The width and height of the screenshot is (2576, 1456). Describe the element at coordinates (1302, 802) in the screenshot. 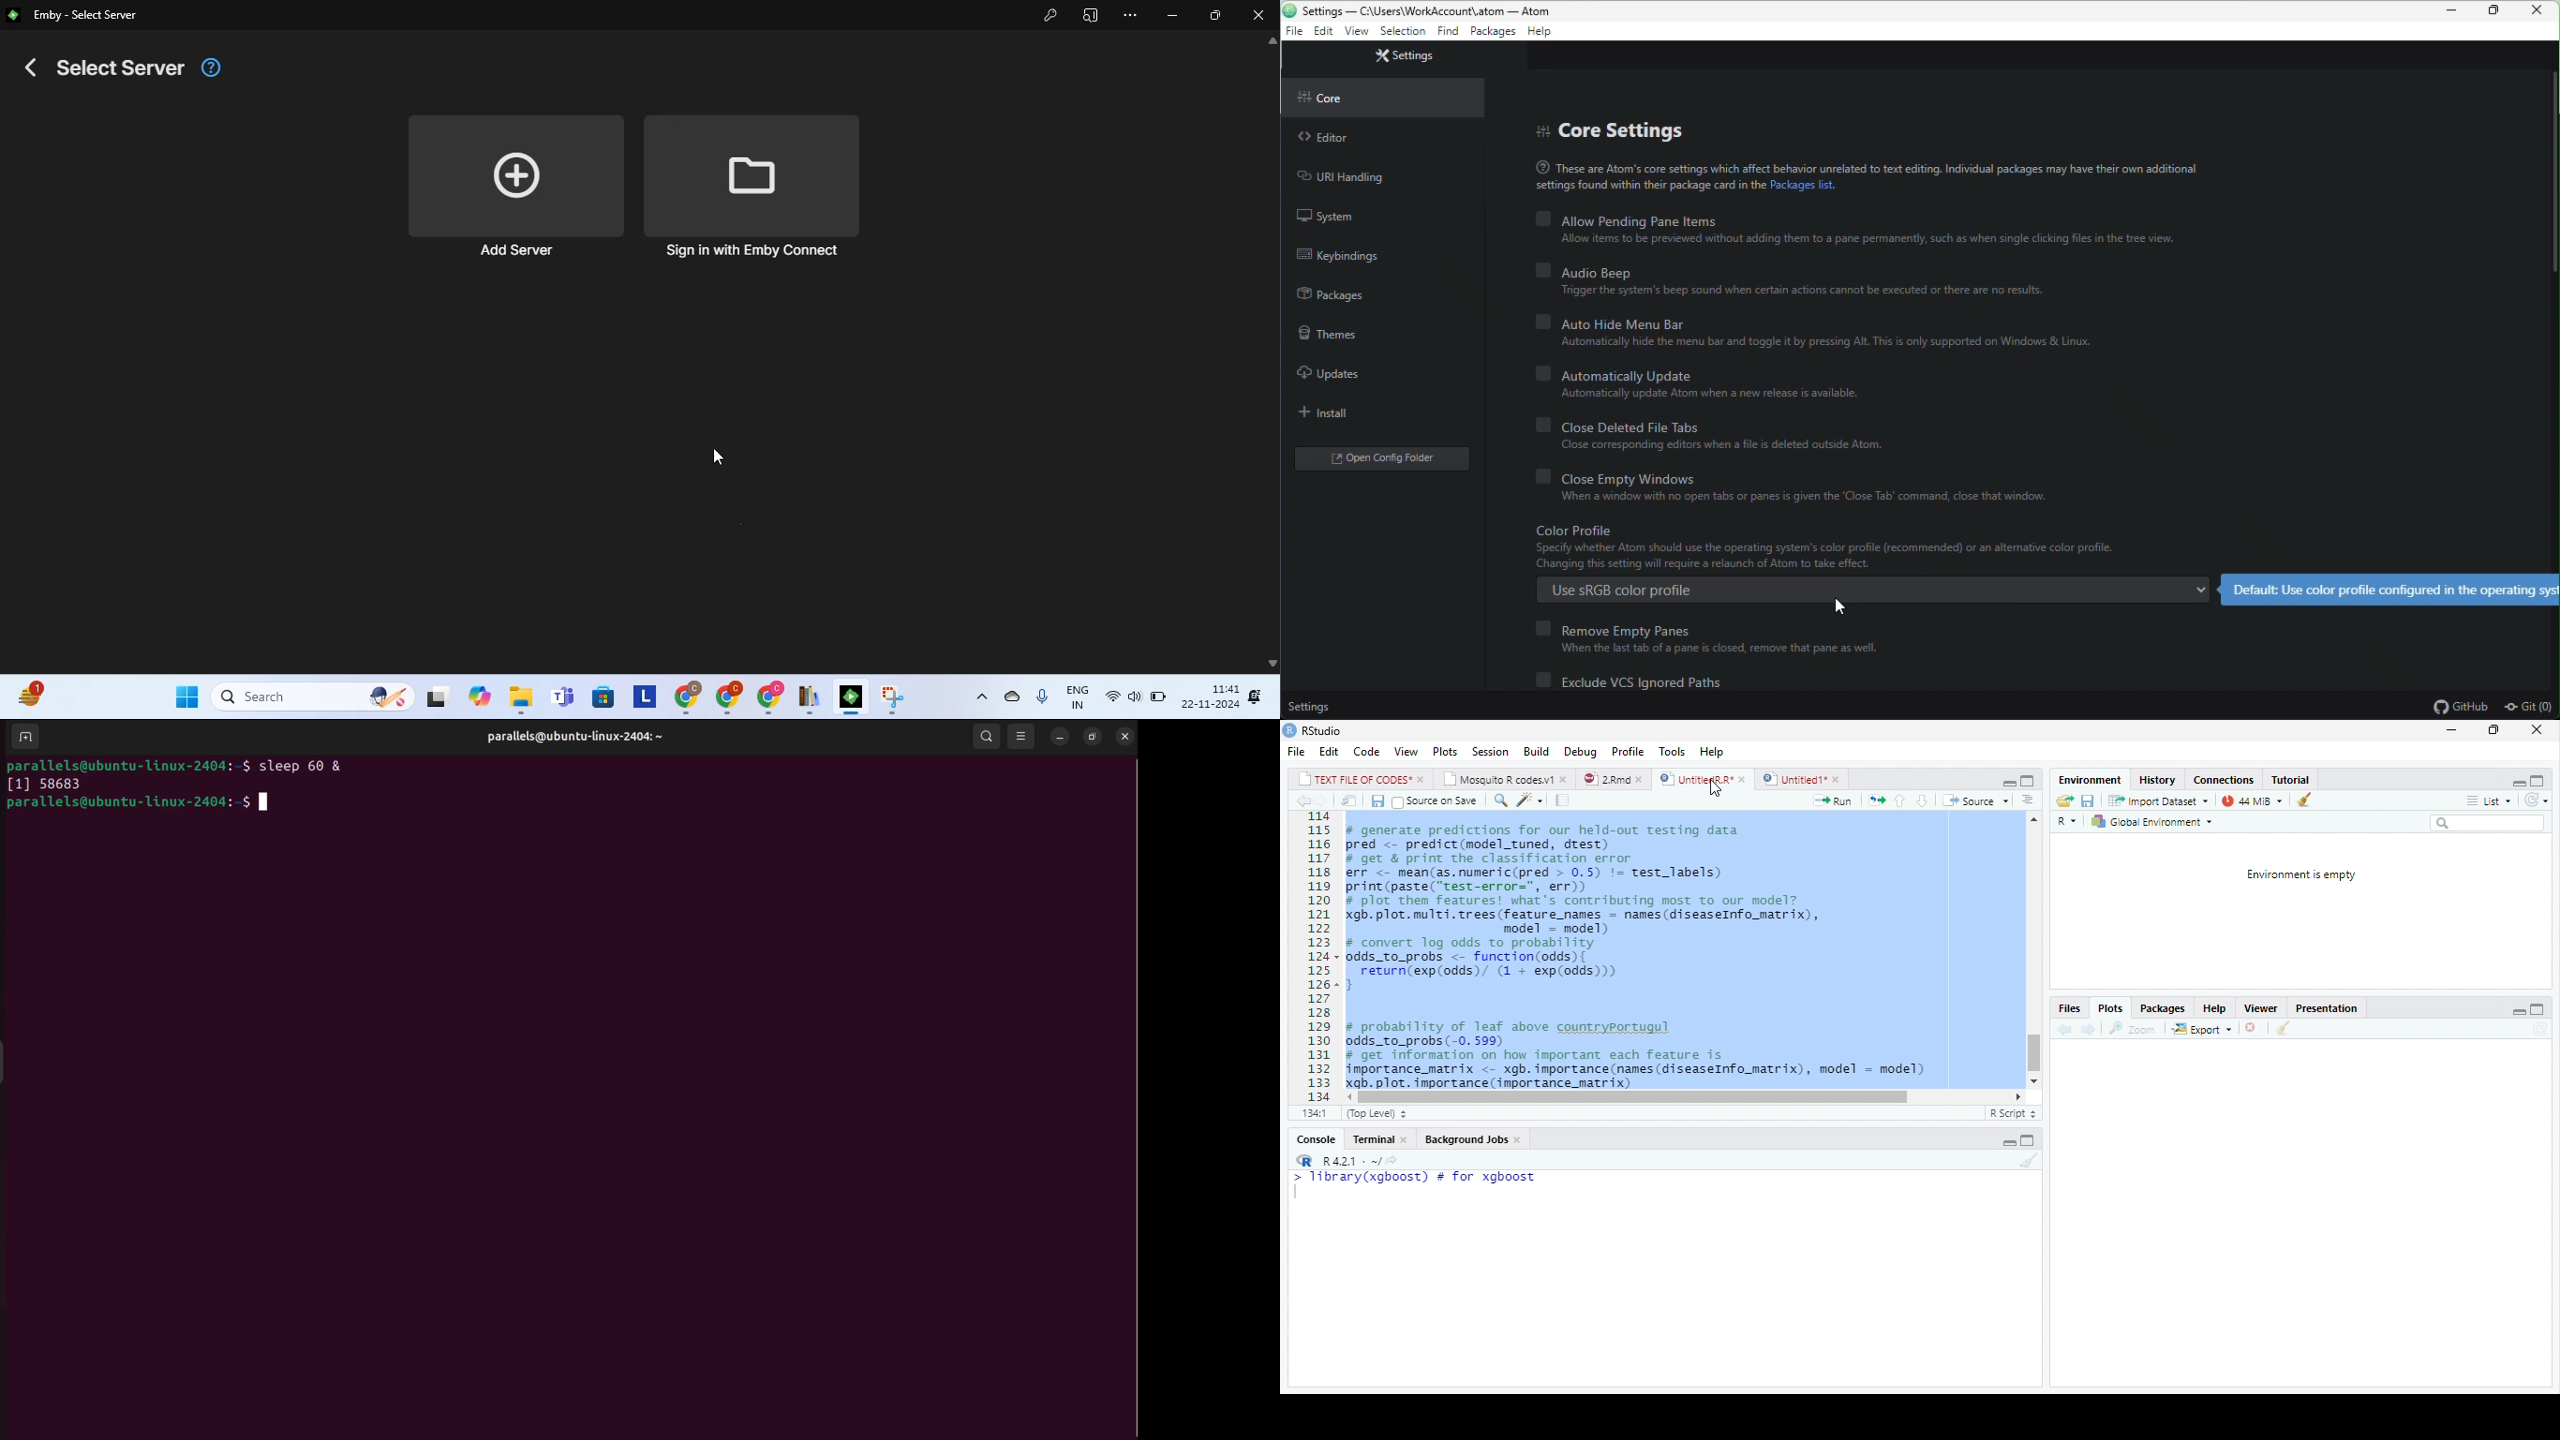

I see `Previous` at that location.